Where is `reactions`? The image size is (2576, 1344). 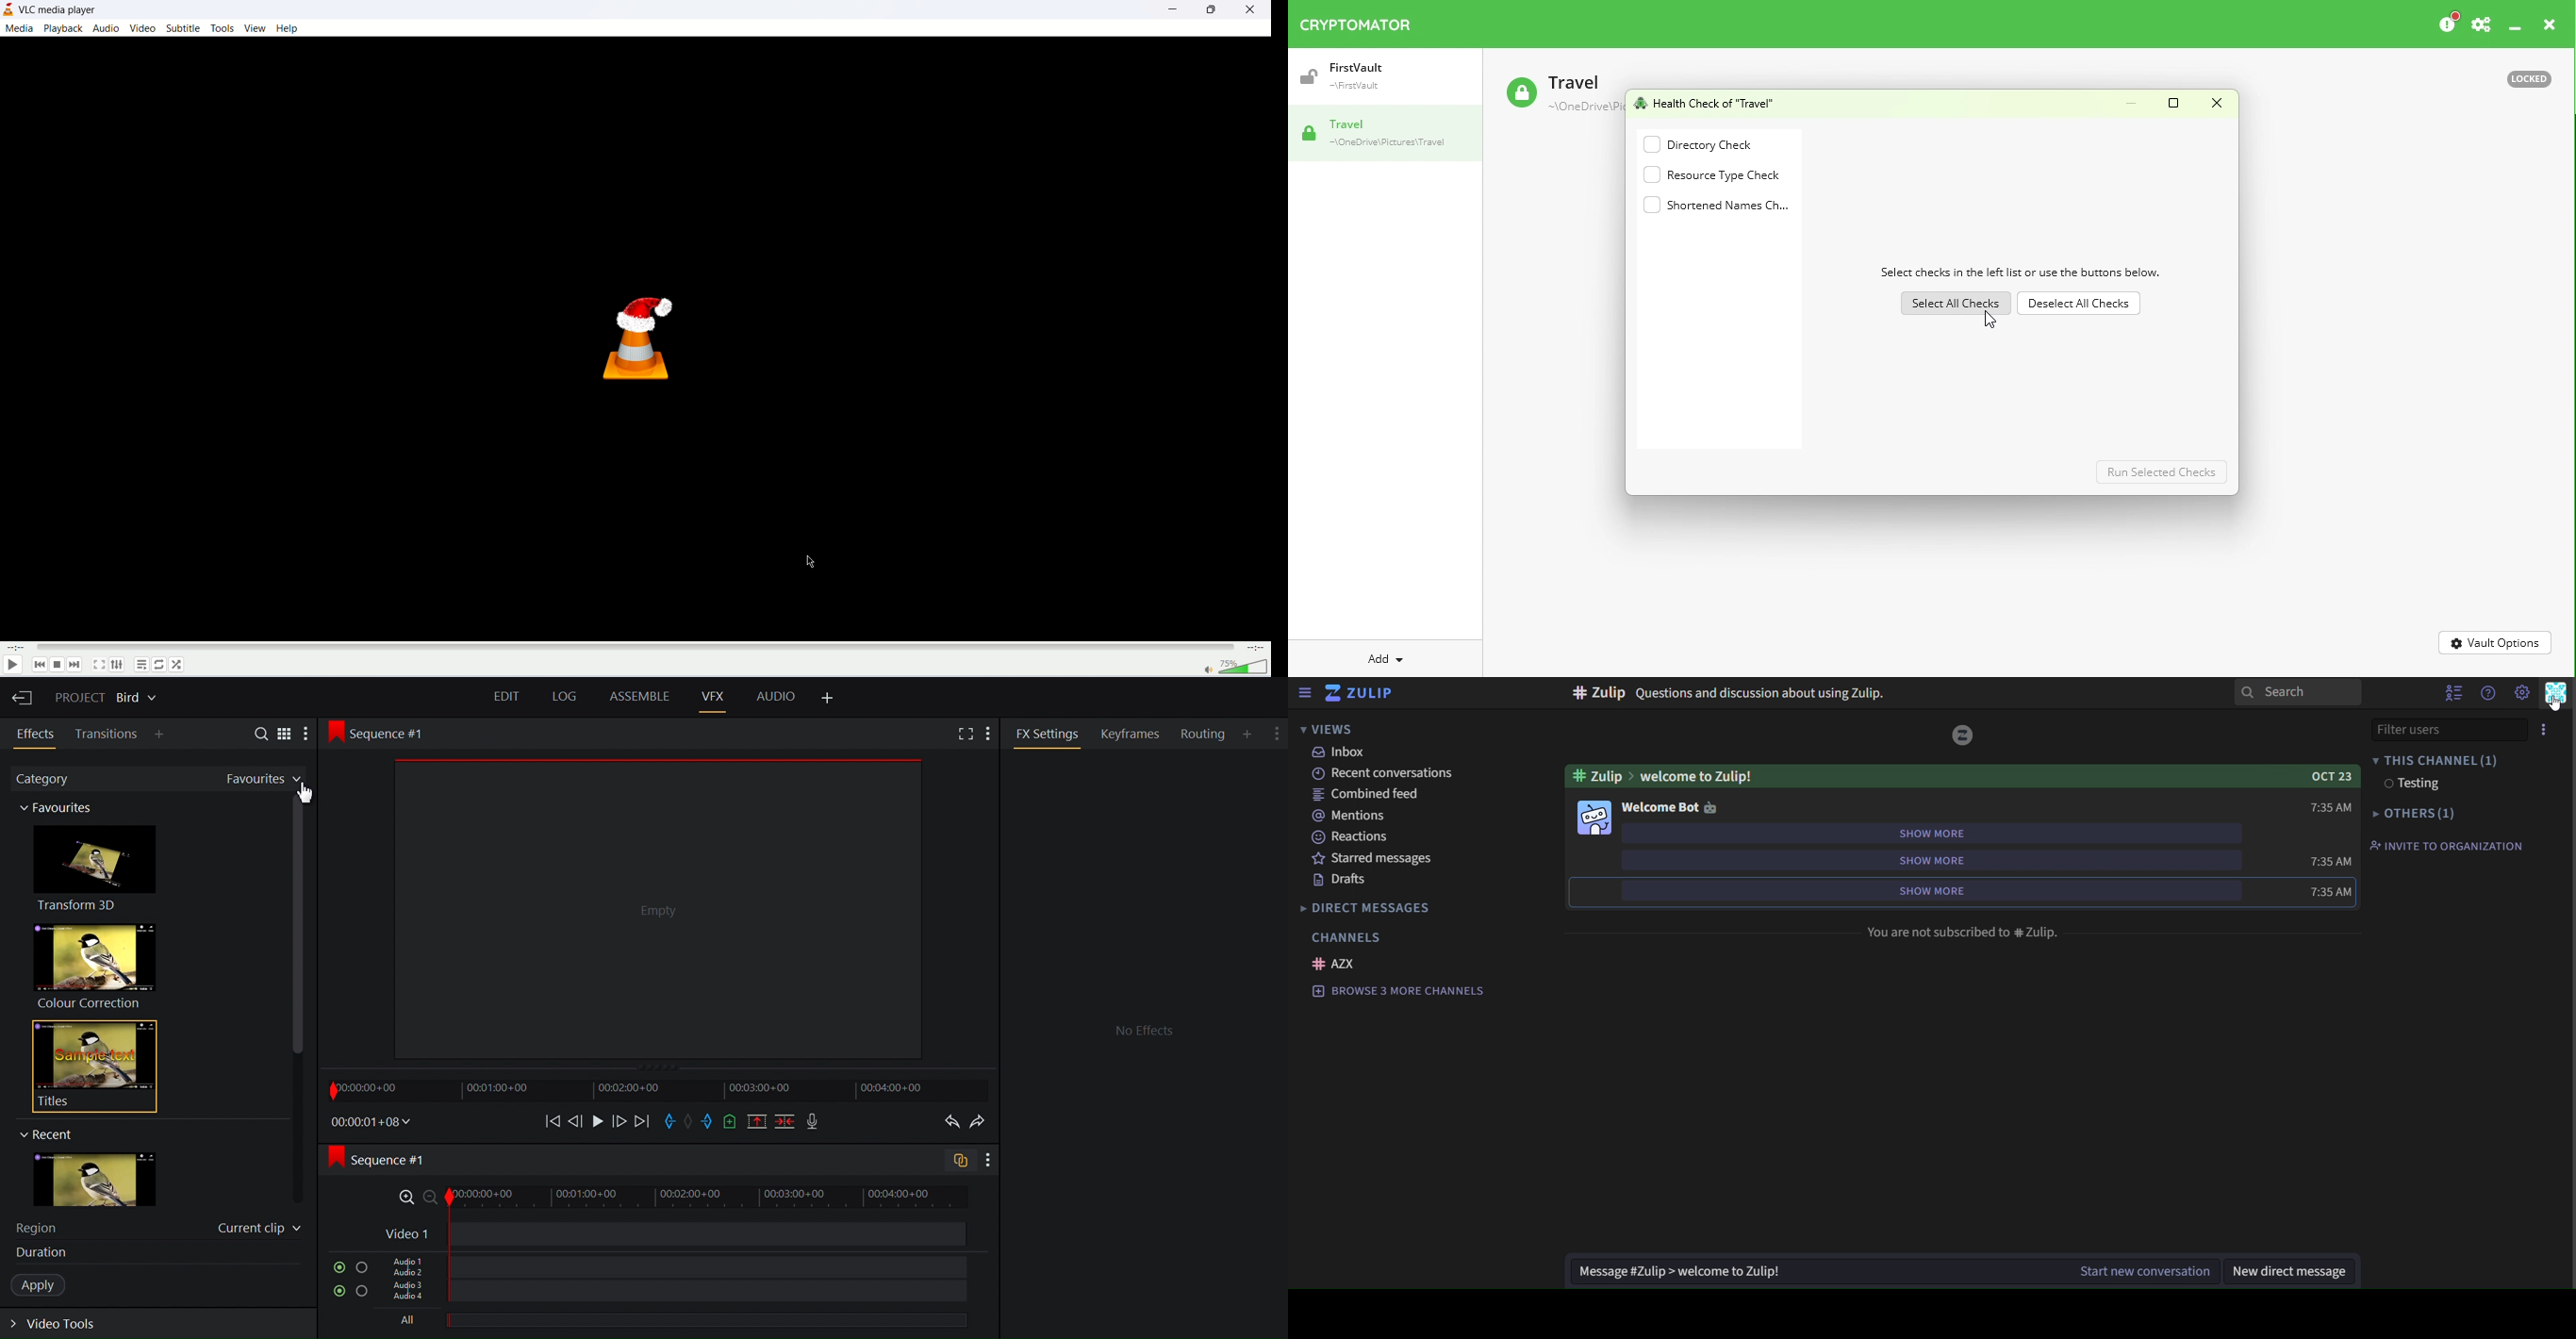 reactions is located at coordinates (1355, 838).